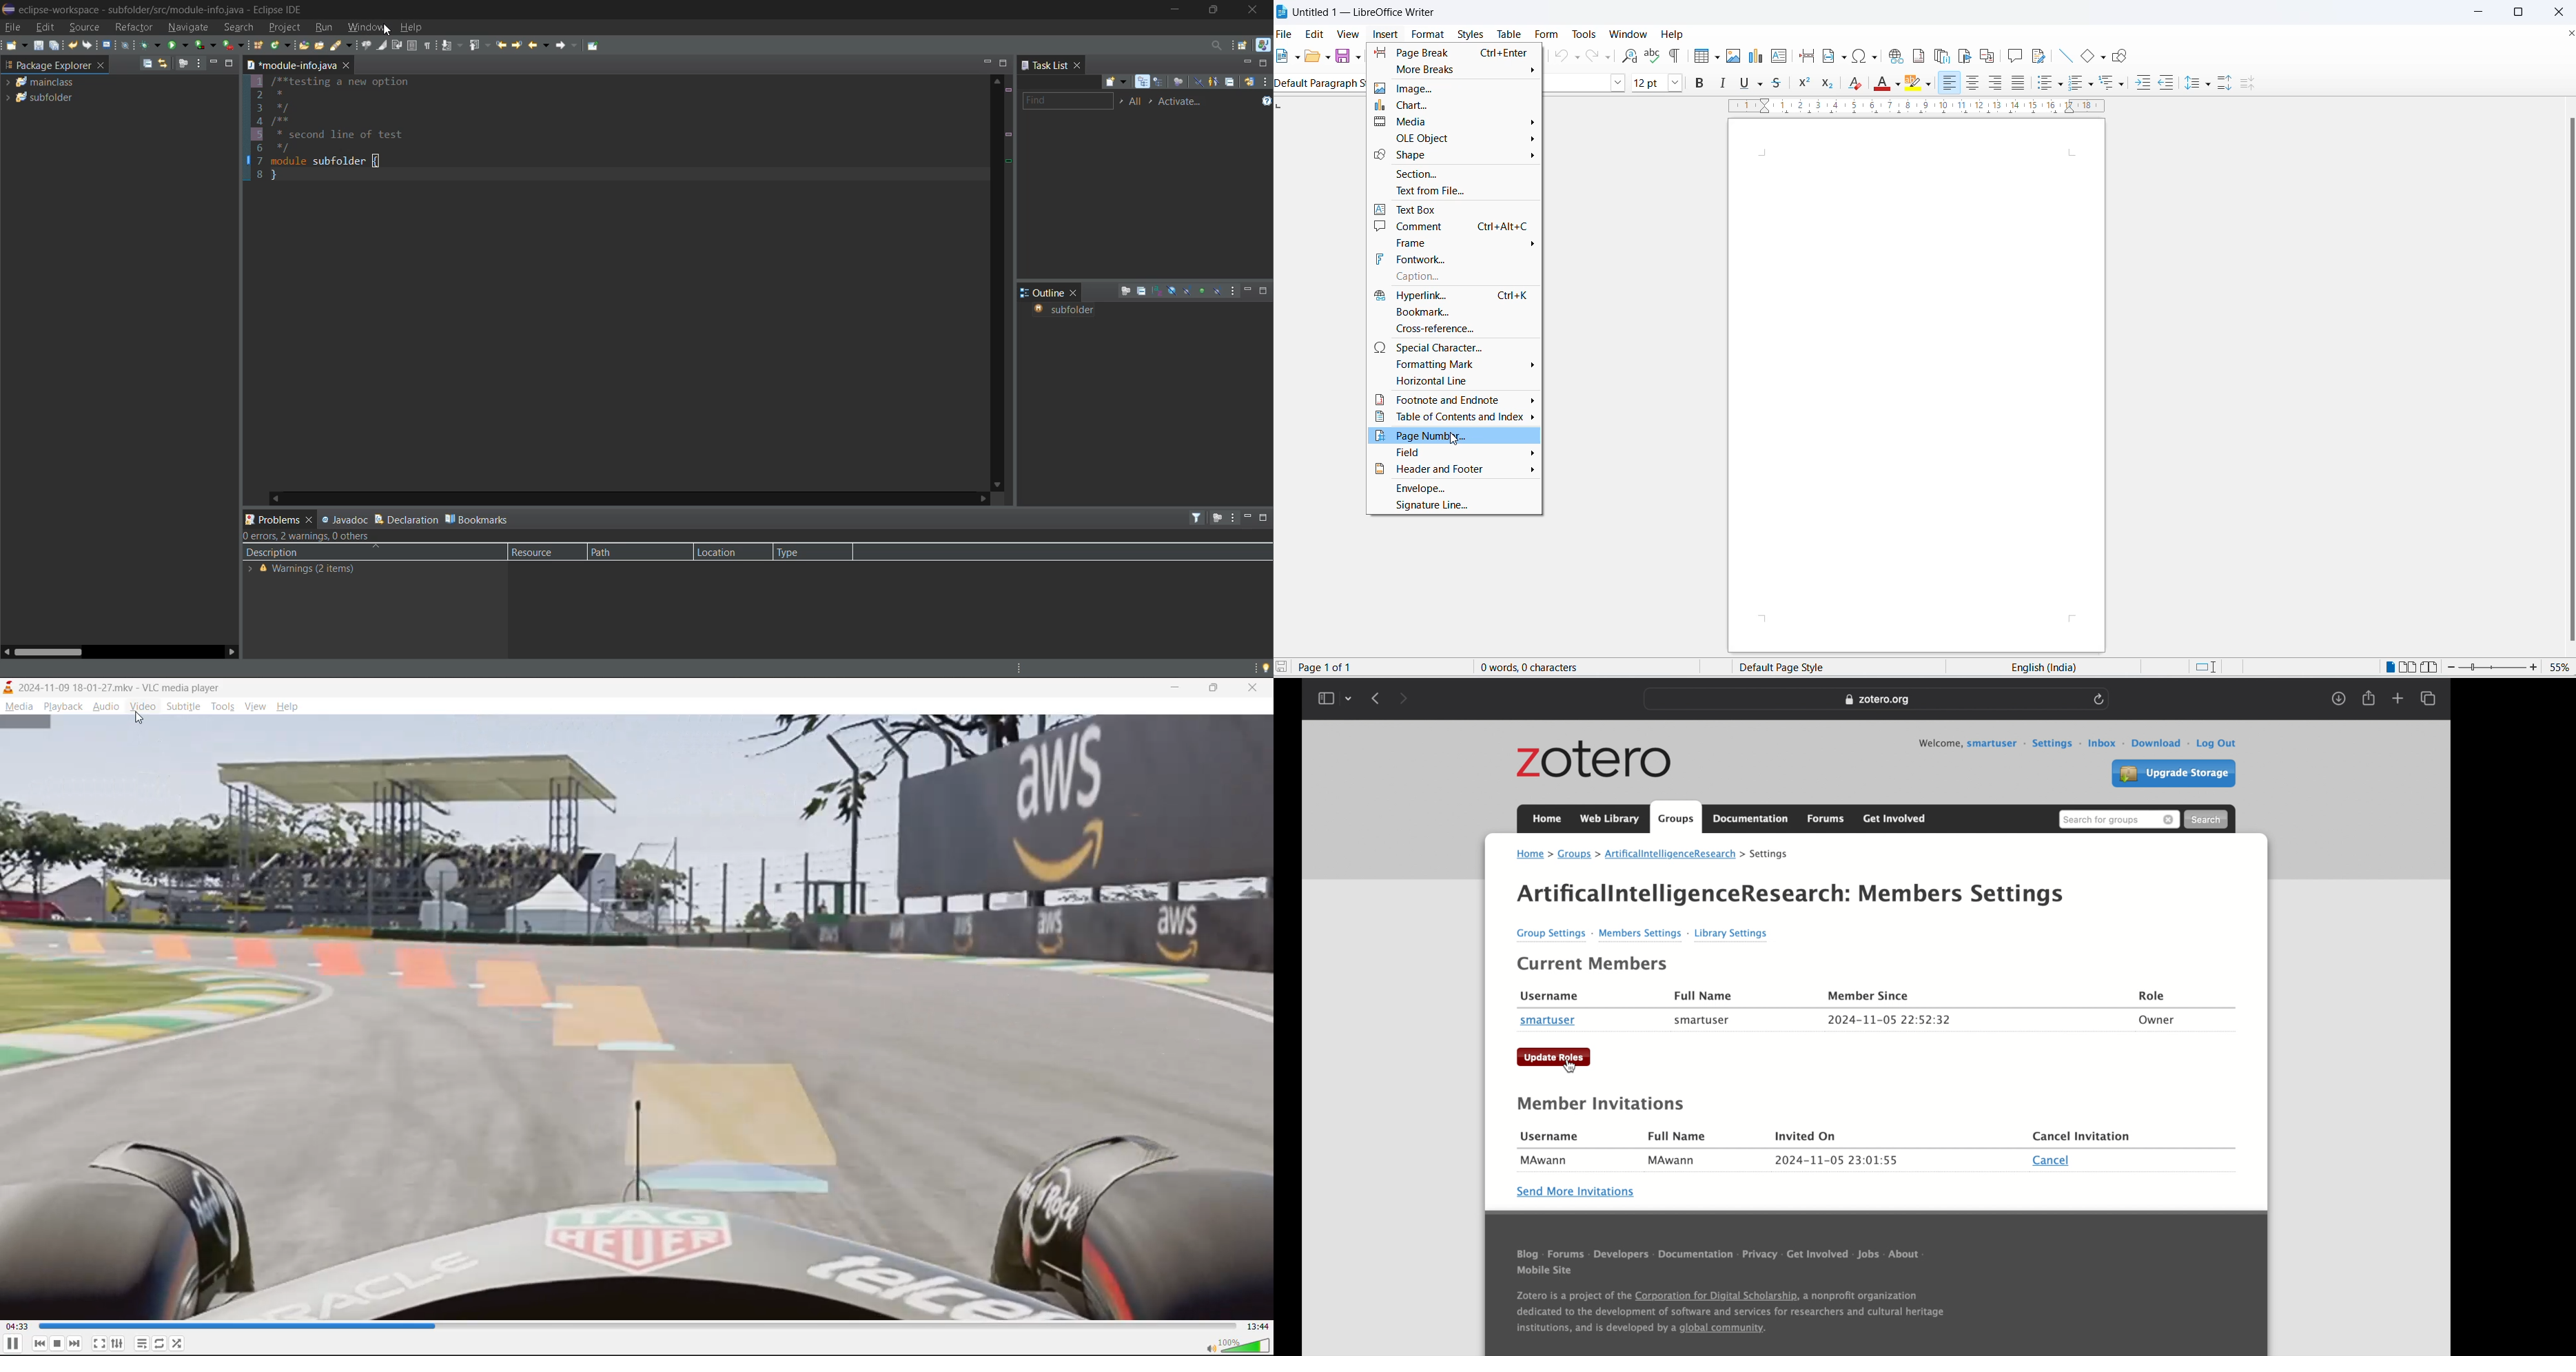 This screenshot has width=2576, height=1372. What do you see at coordinates (159, 1342) in the screenshot?
I see `toggle loop` at bounding box center [159, 1342].